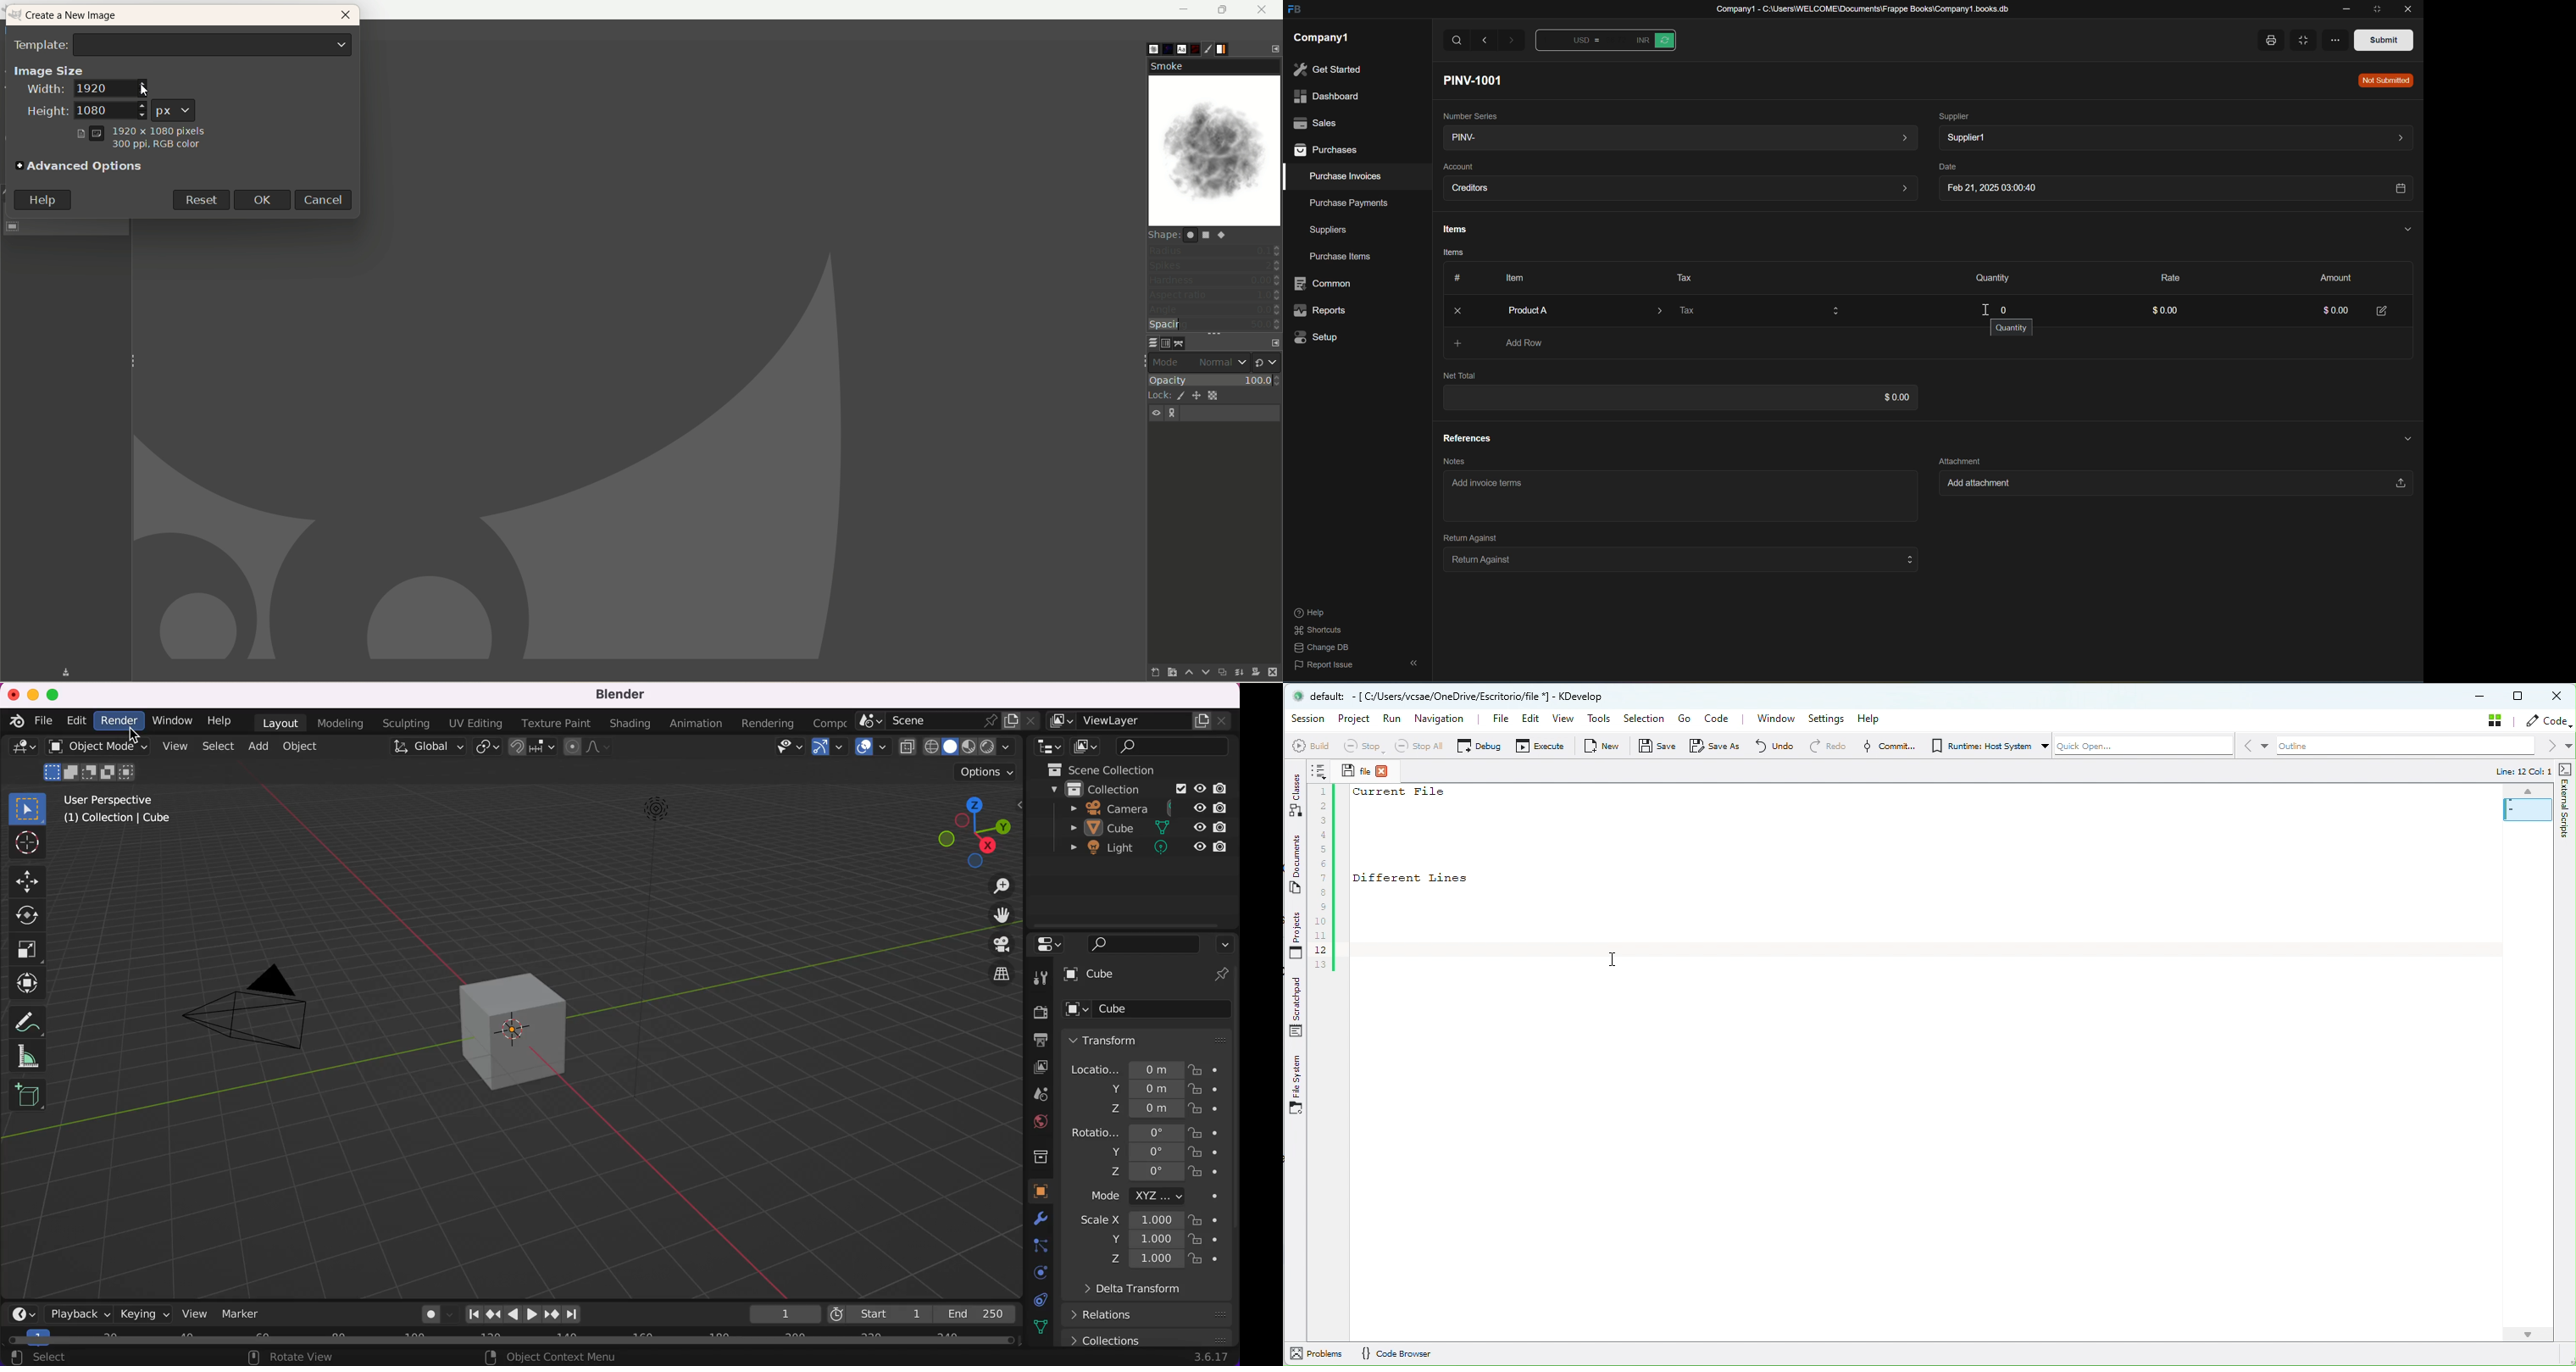 This screenshot has width=2576, height=1372. What do you see at coordinates (1411, 664) in the screenshot?
I see `hide` at bounding box center [1411, 664].